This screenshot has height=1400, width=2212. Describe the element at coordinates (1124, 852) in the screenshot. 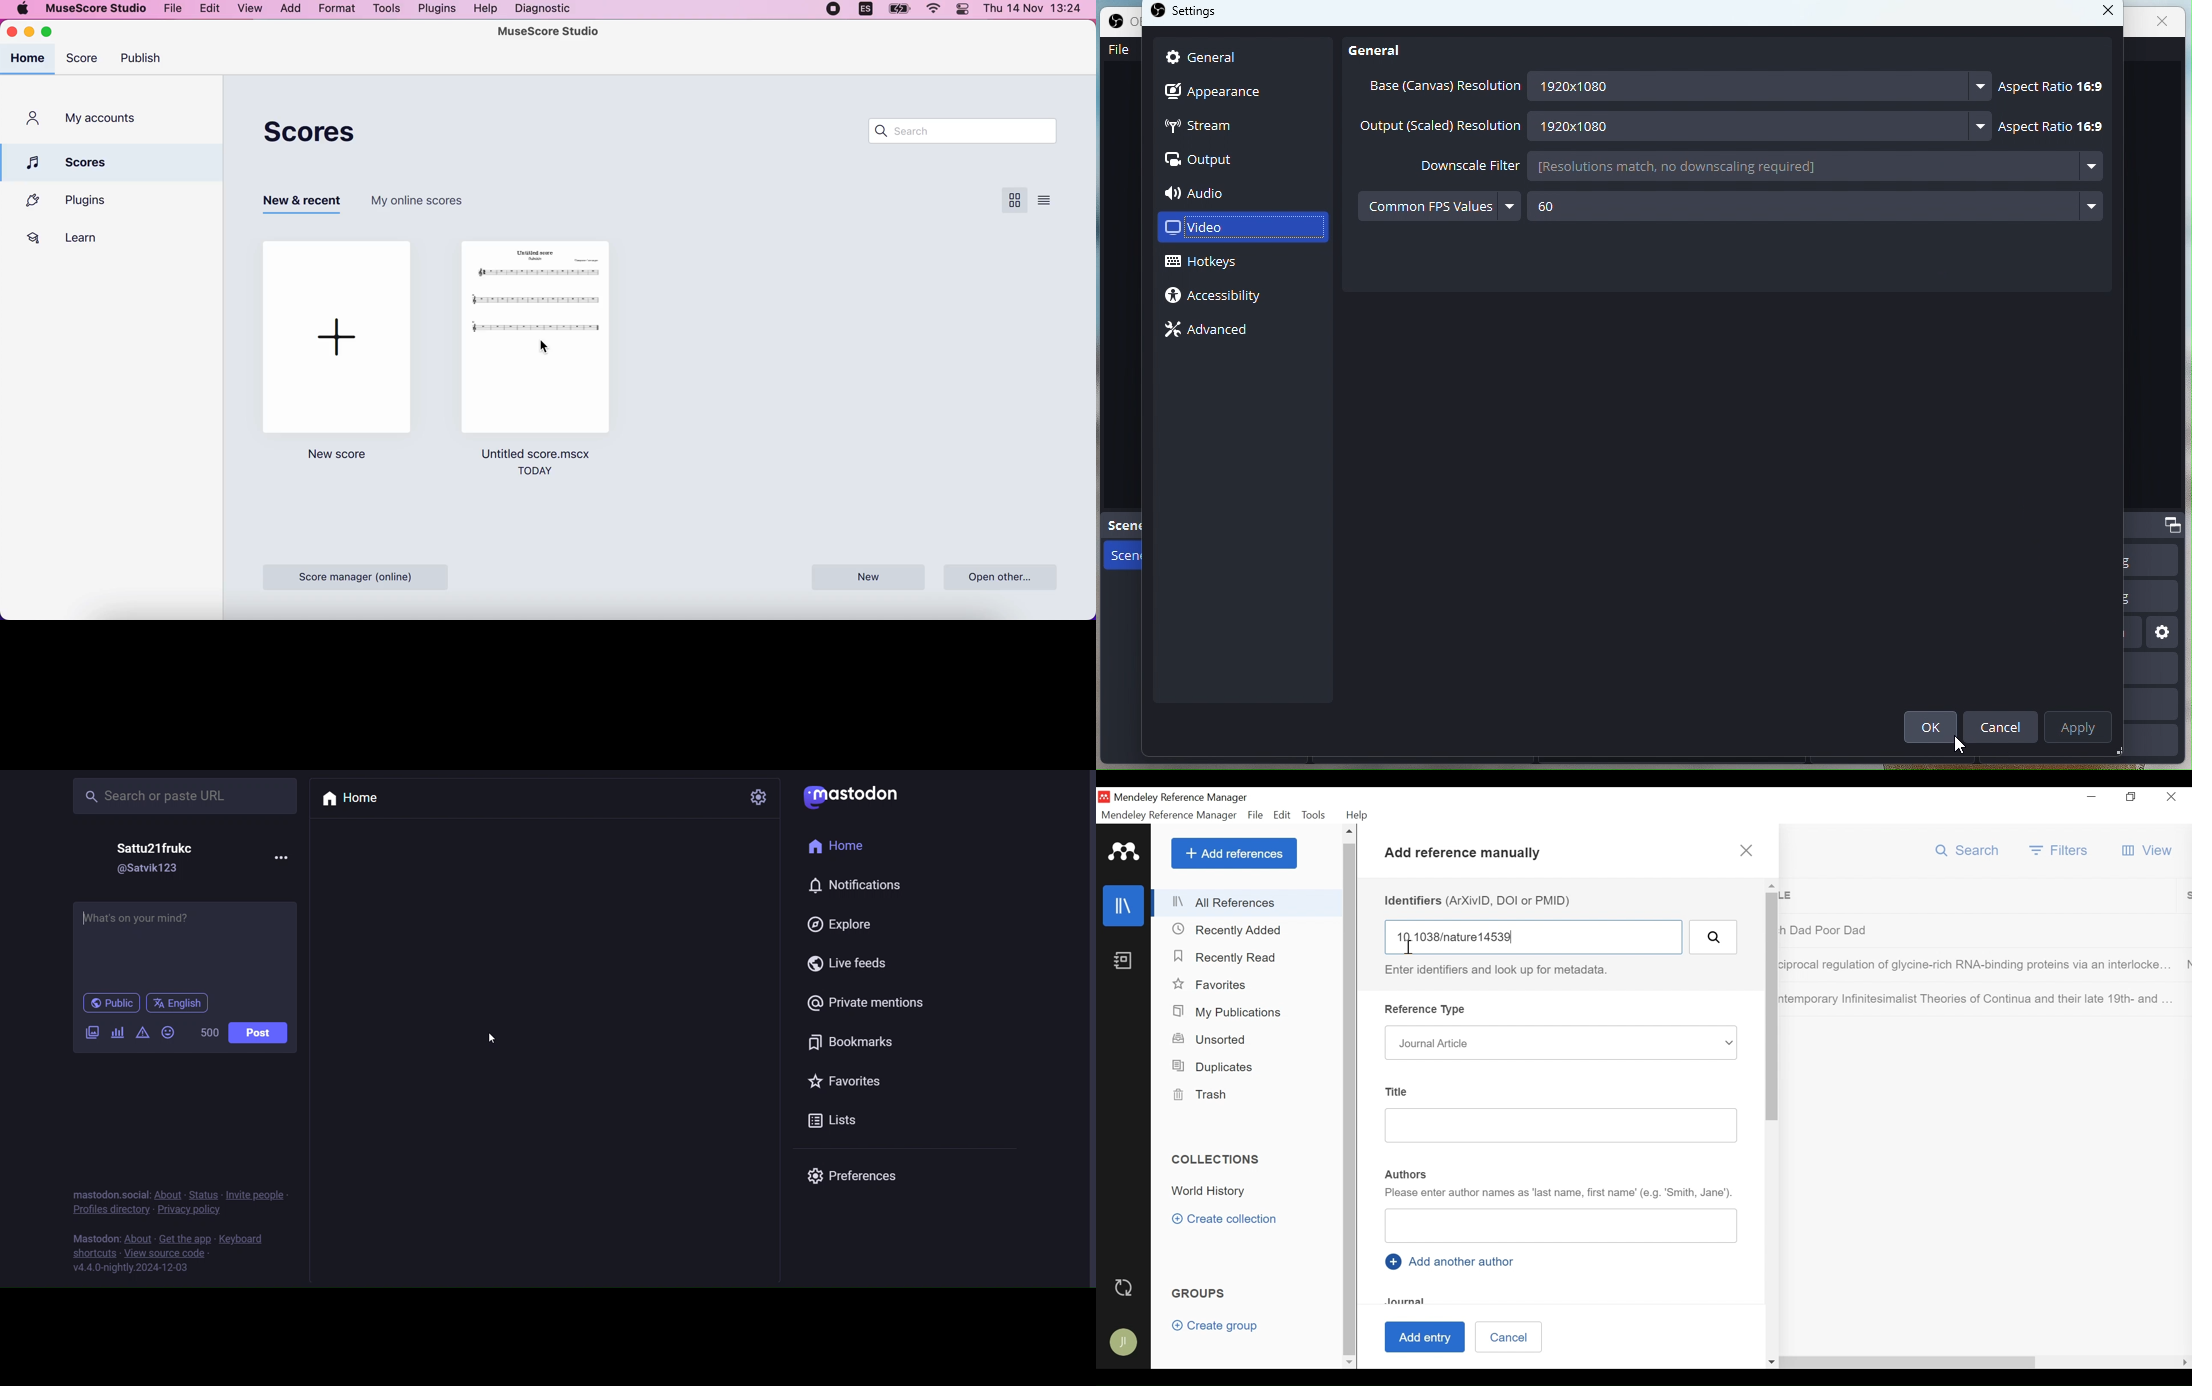

I see `Mendeley Logo` at that location.